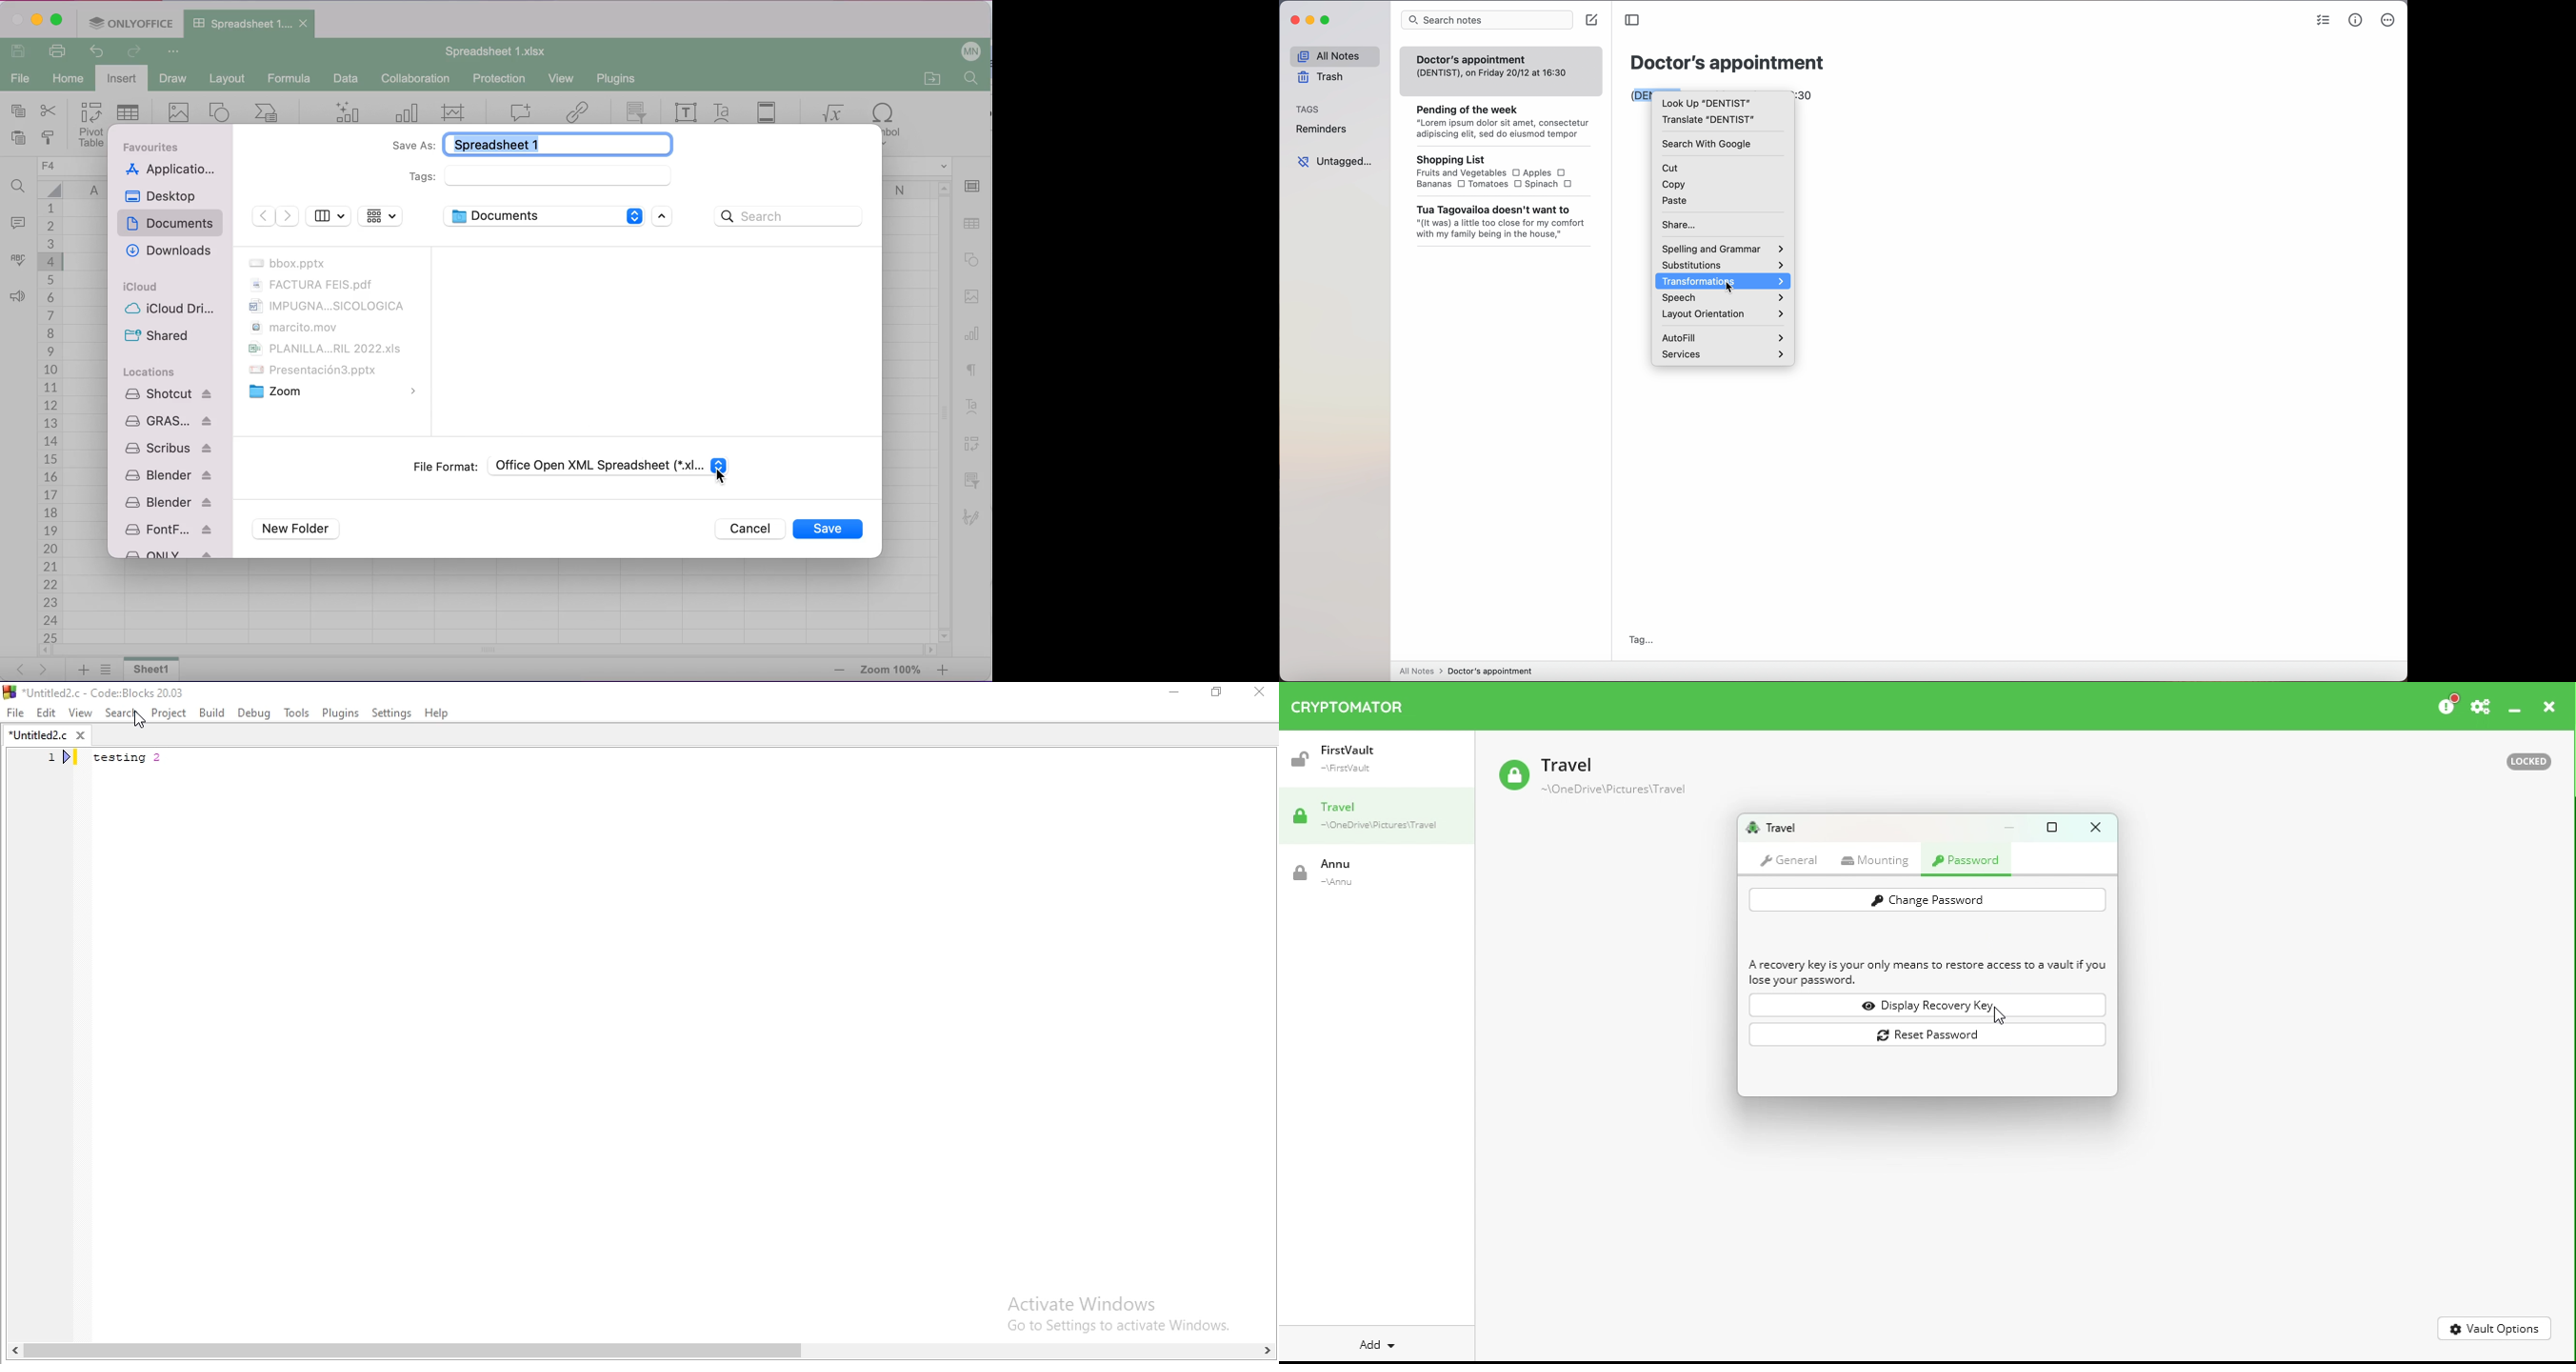 The image size is (2576, 1372). What do you see at coordinates (46, 737) in the screenshot?
I see `*untitled2.c` at bounding box center [46, 737].